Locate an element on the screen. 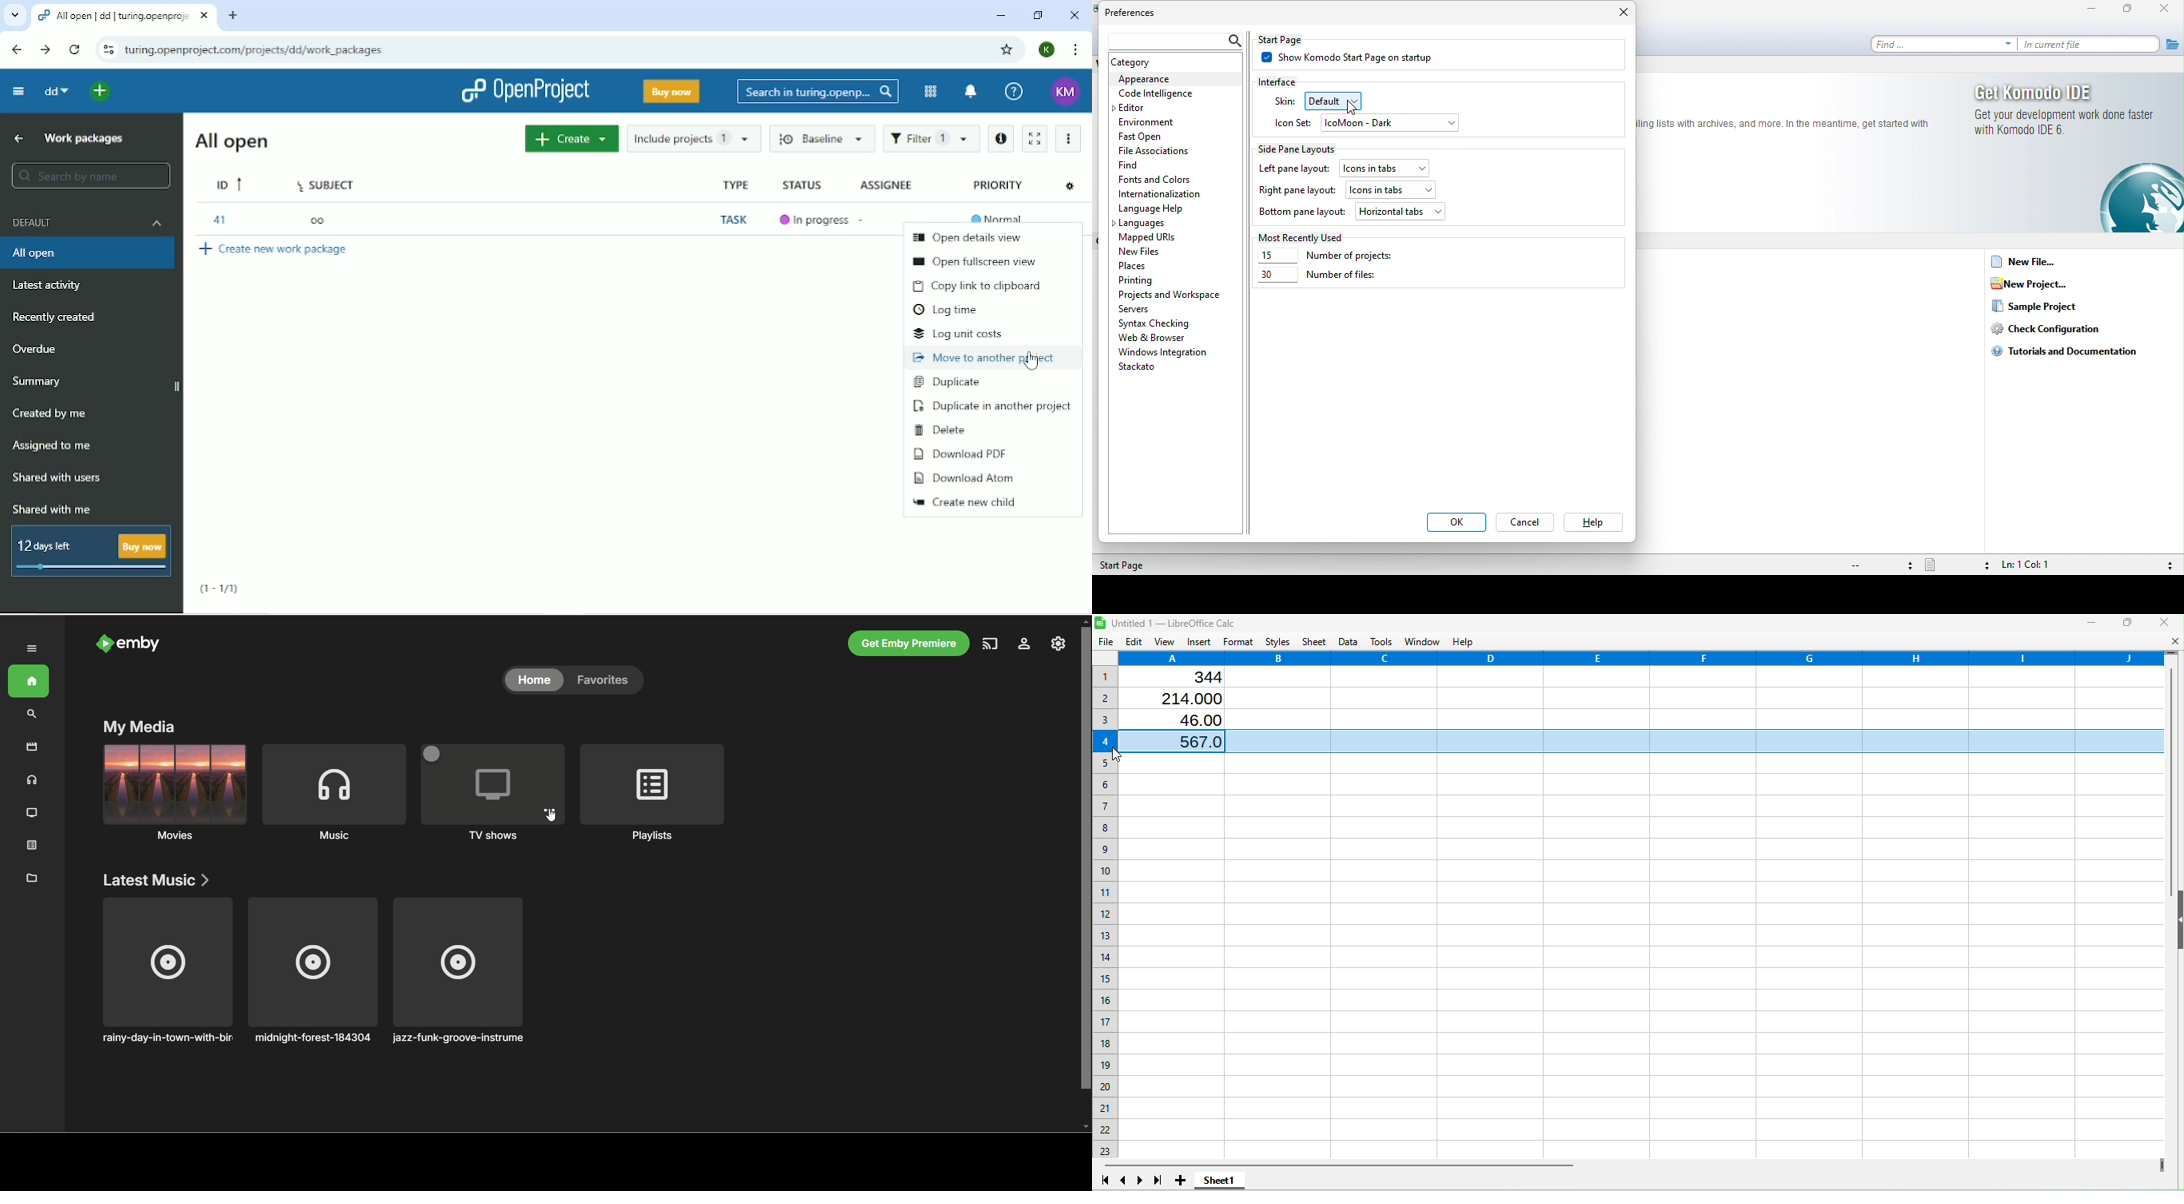  Overdue is located at coordinates (35, 349).